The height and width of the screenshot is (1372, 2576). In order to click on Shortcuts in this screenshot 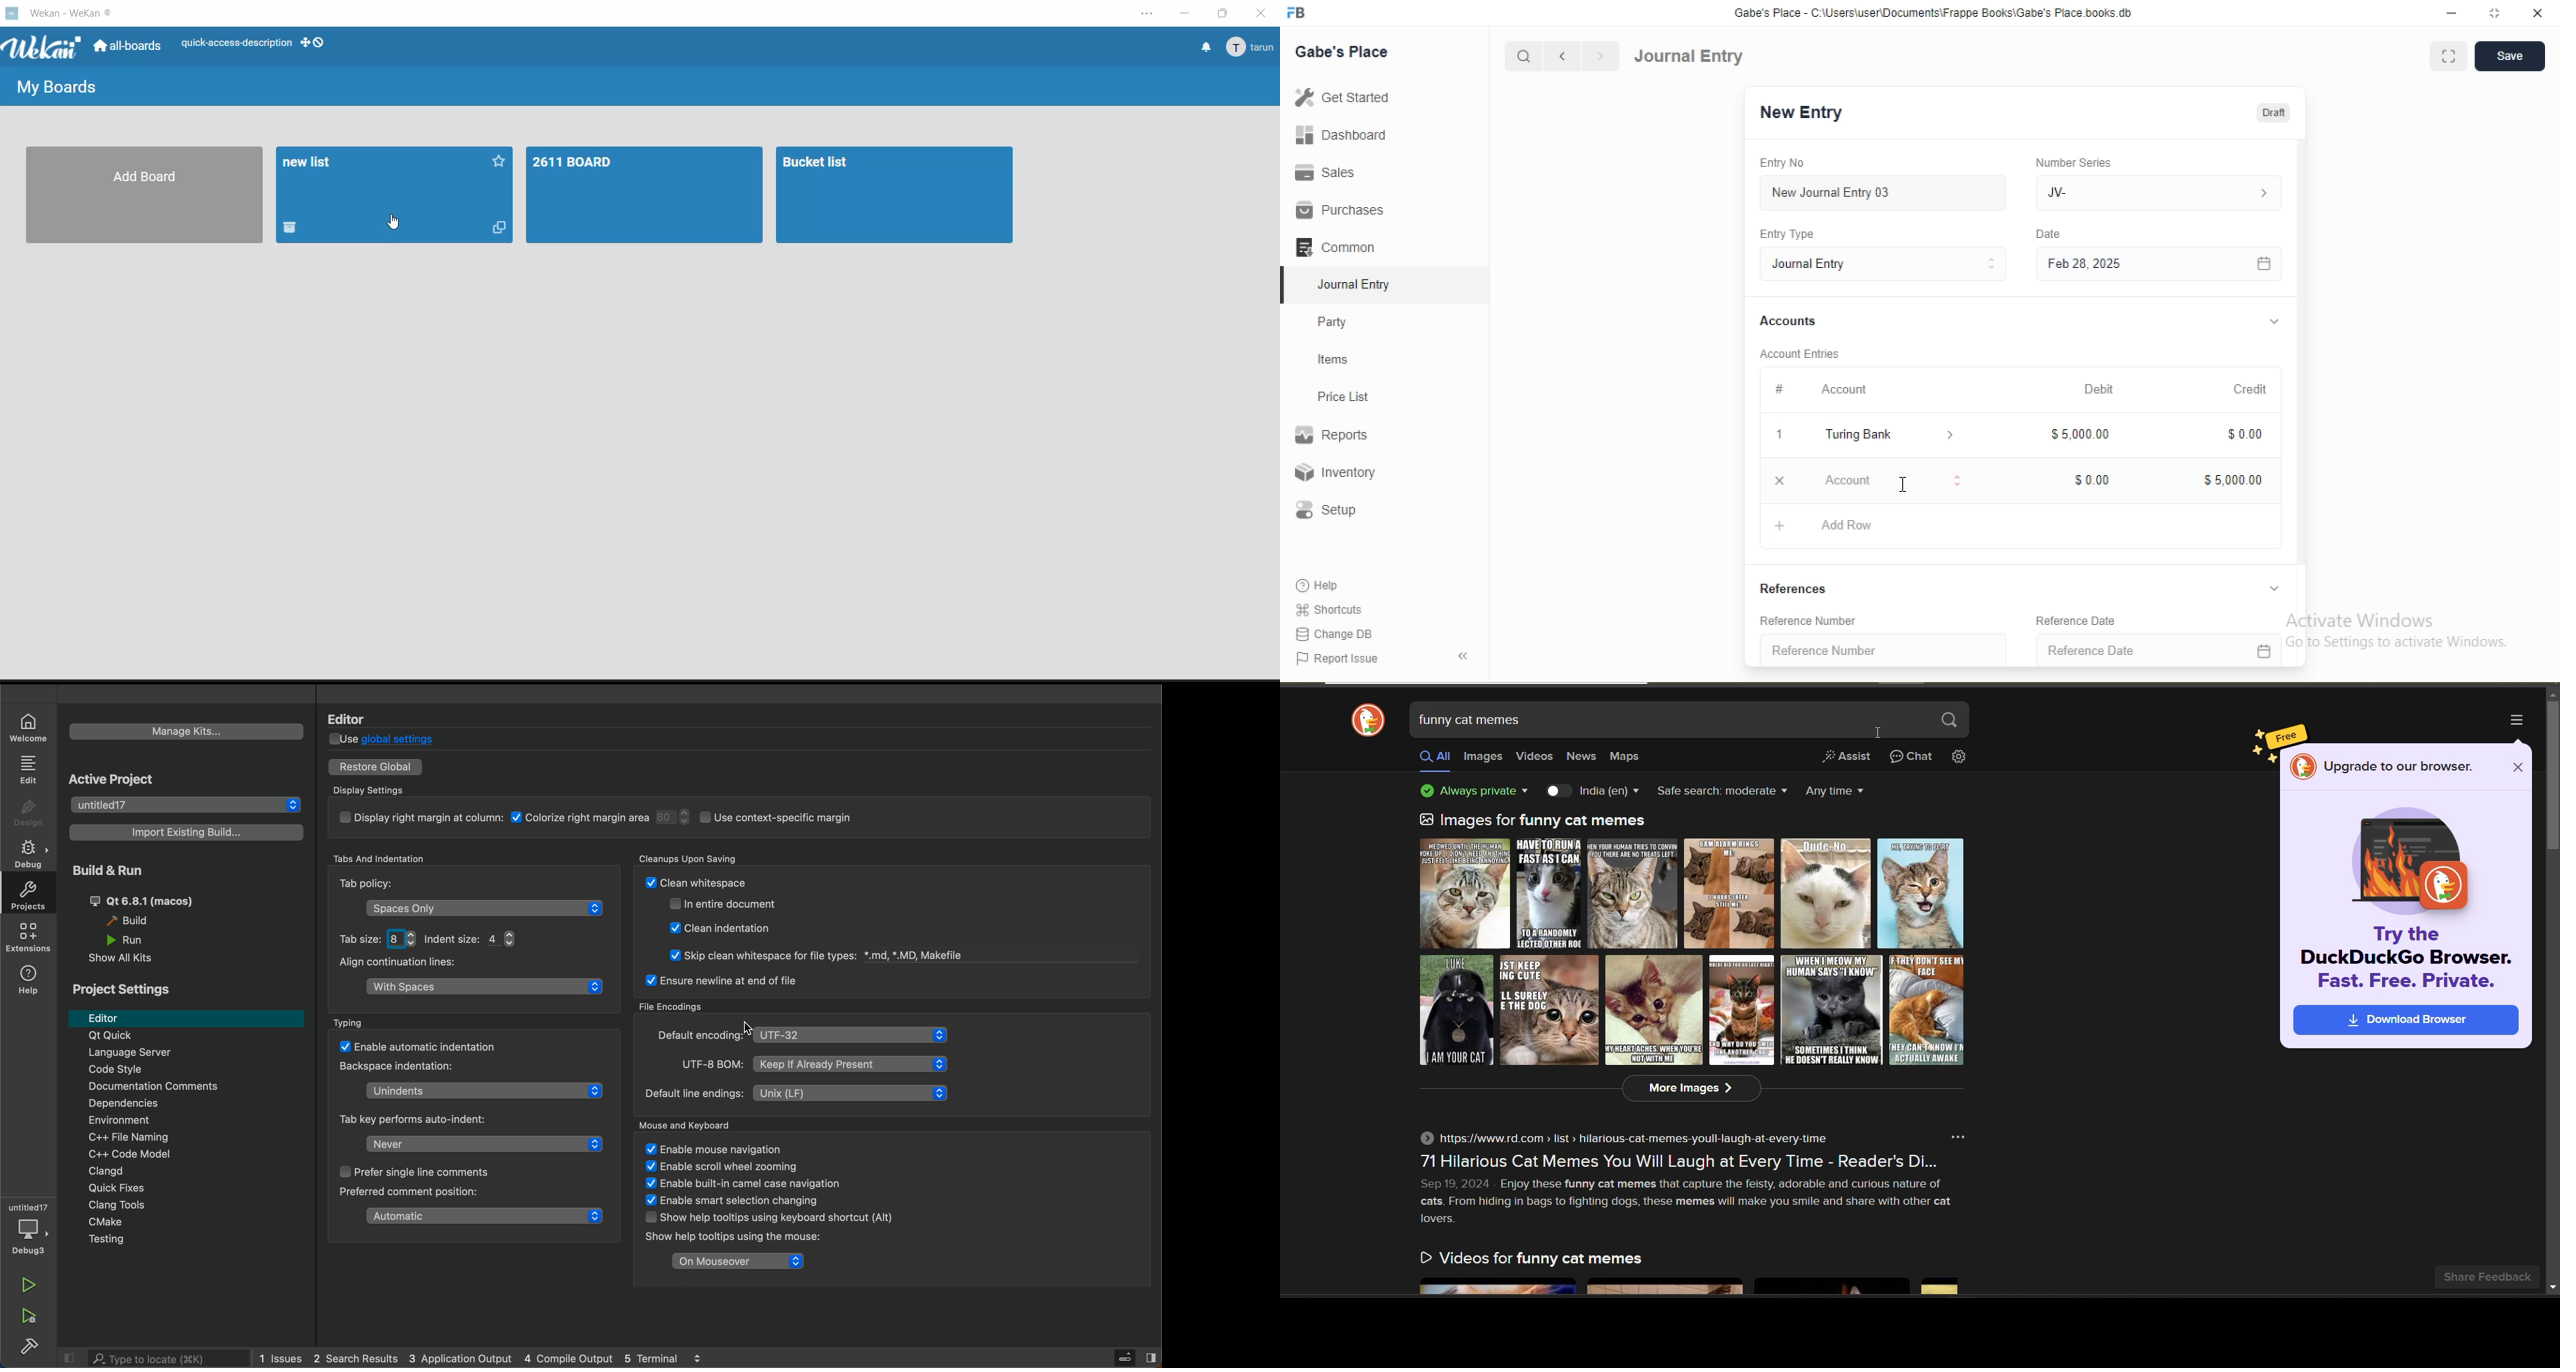, I will do `click(1327, 609)`.